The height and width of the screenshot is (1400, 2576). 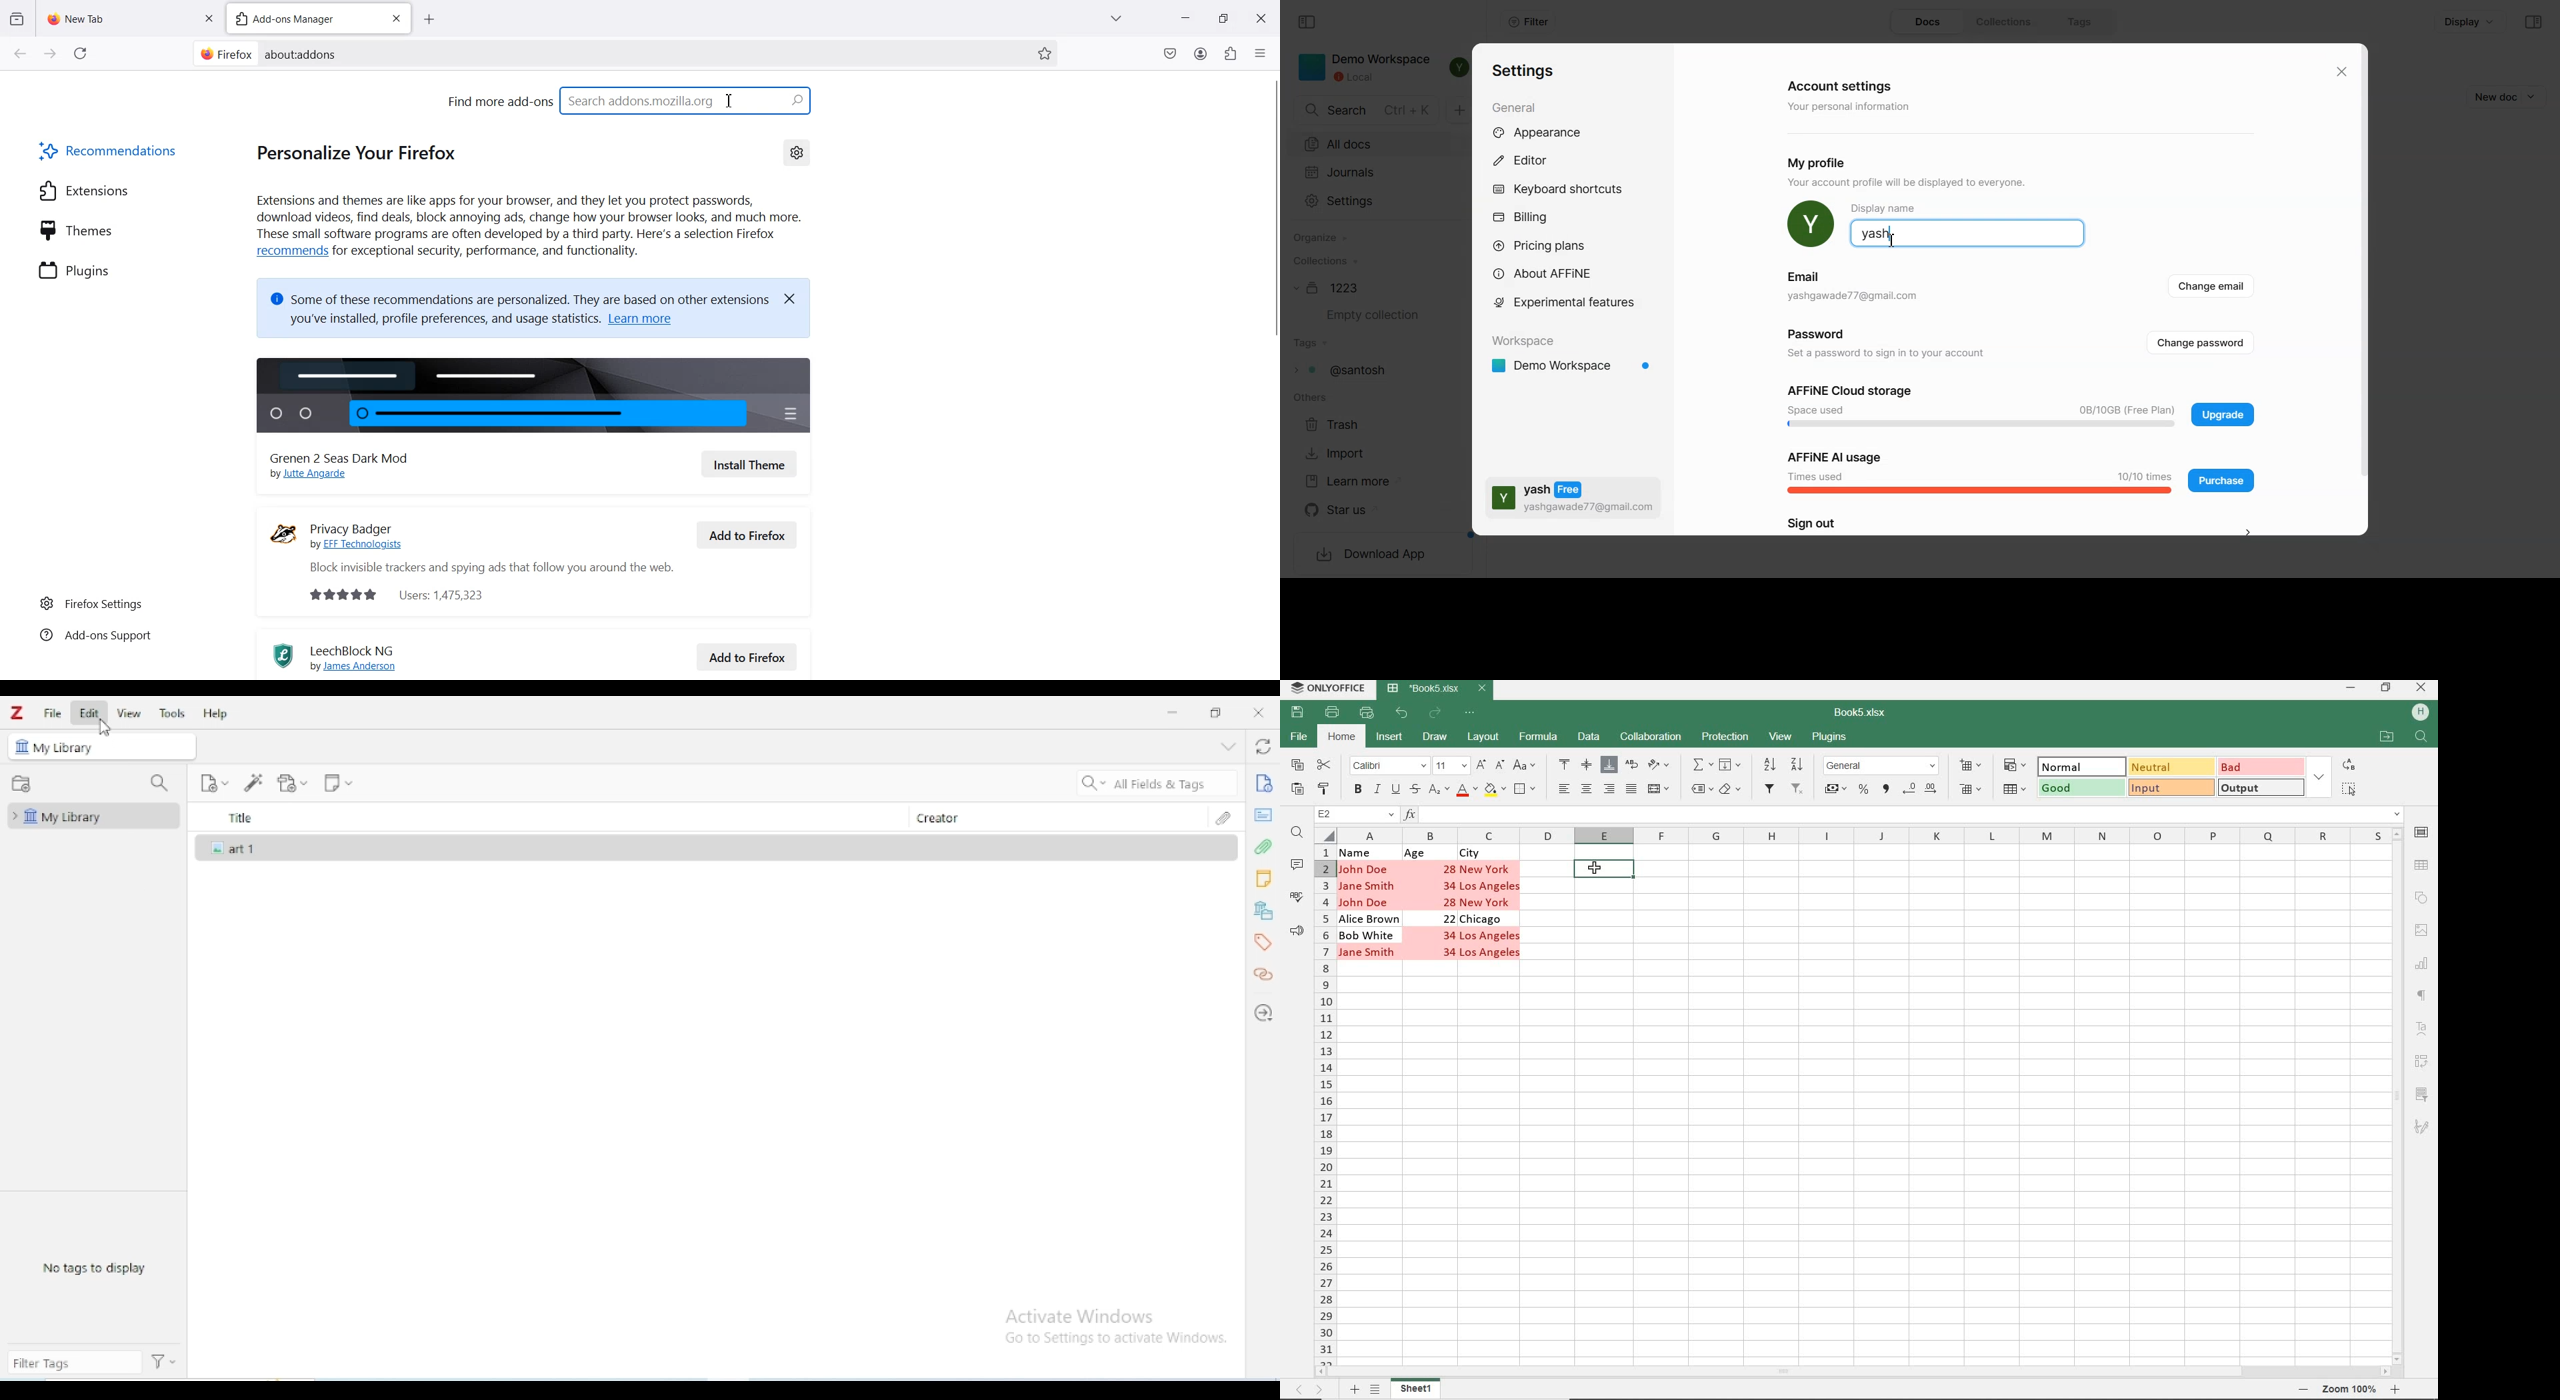 What do you see at coordinates (2361, 289) in the screenshot?
I see `Vertical scroll bar` at bounding box center [2361, 289].